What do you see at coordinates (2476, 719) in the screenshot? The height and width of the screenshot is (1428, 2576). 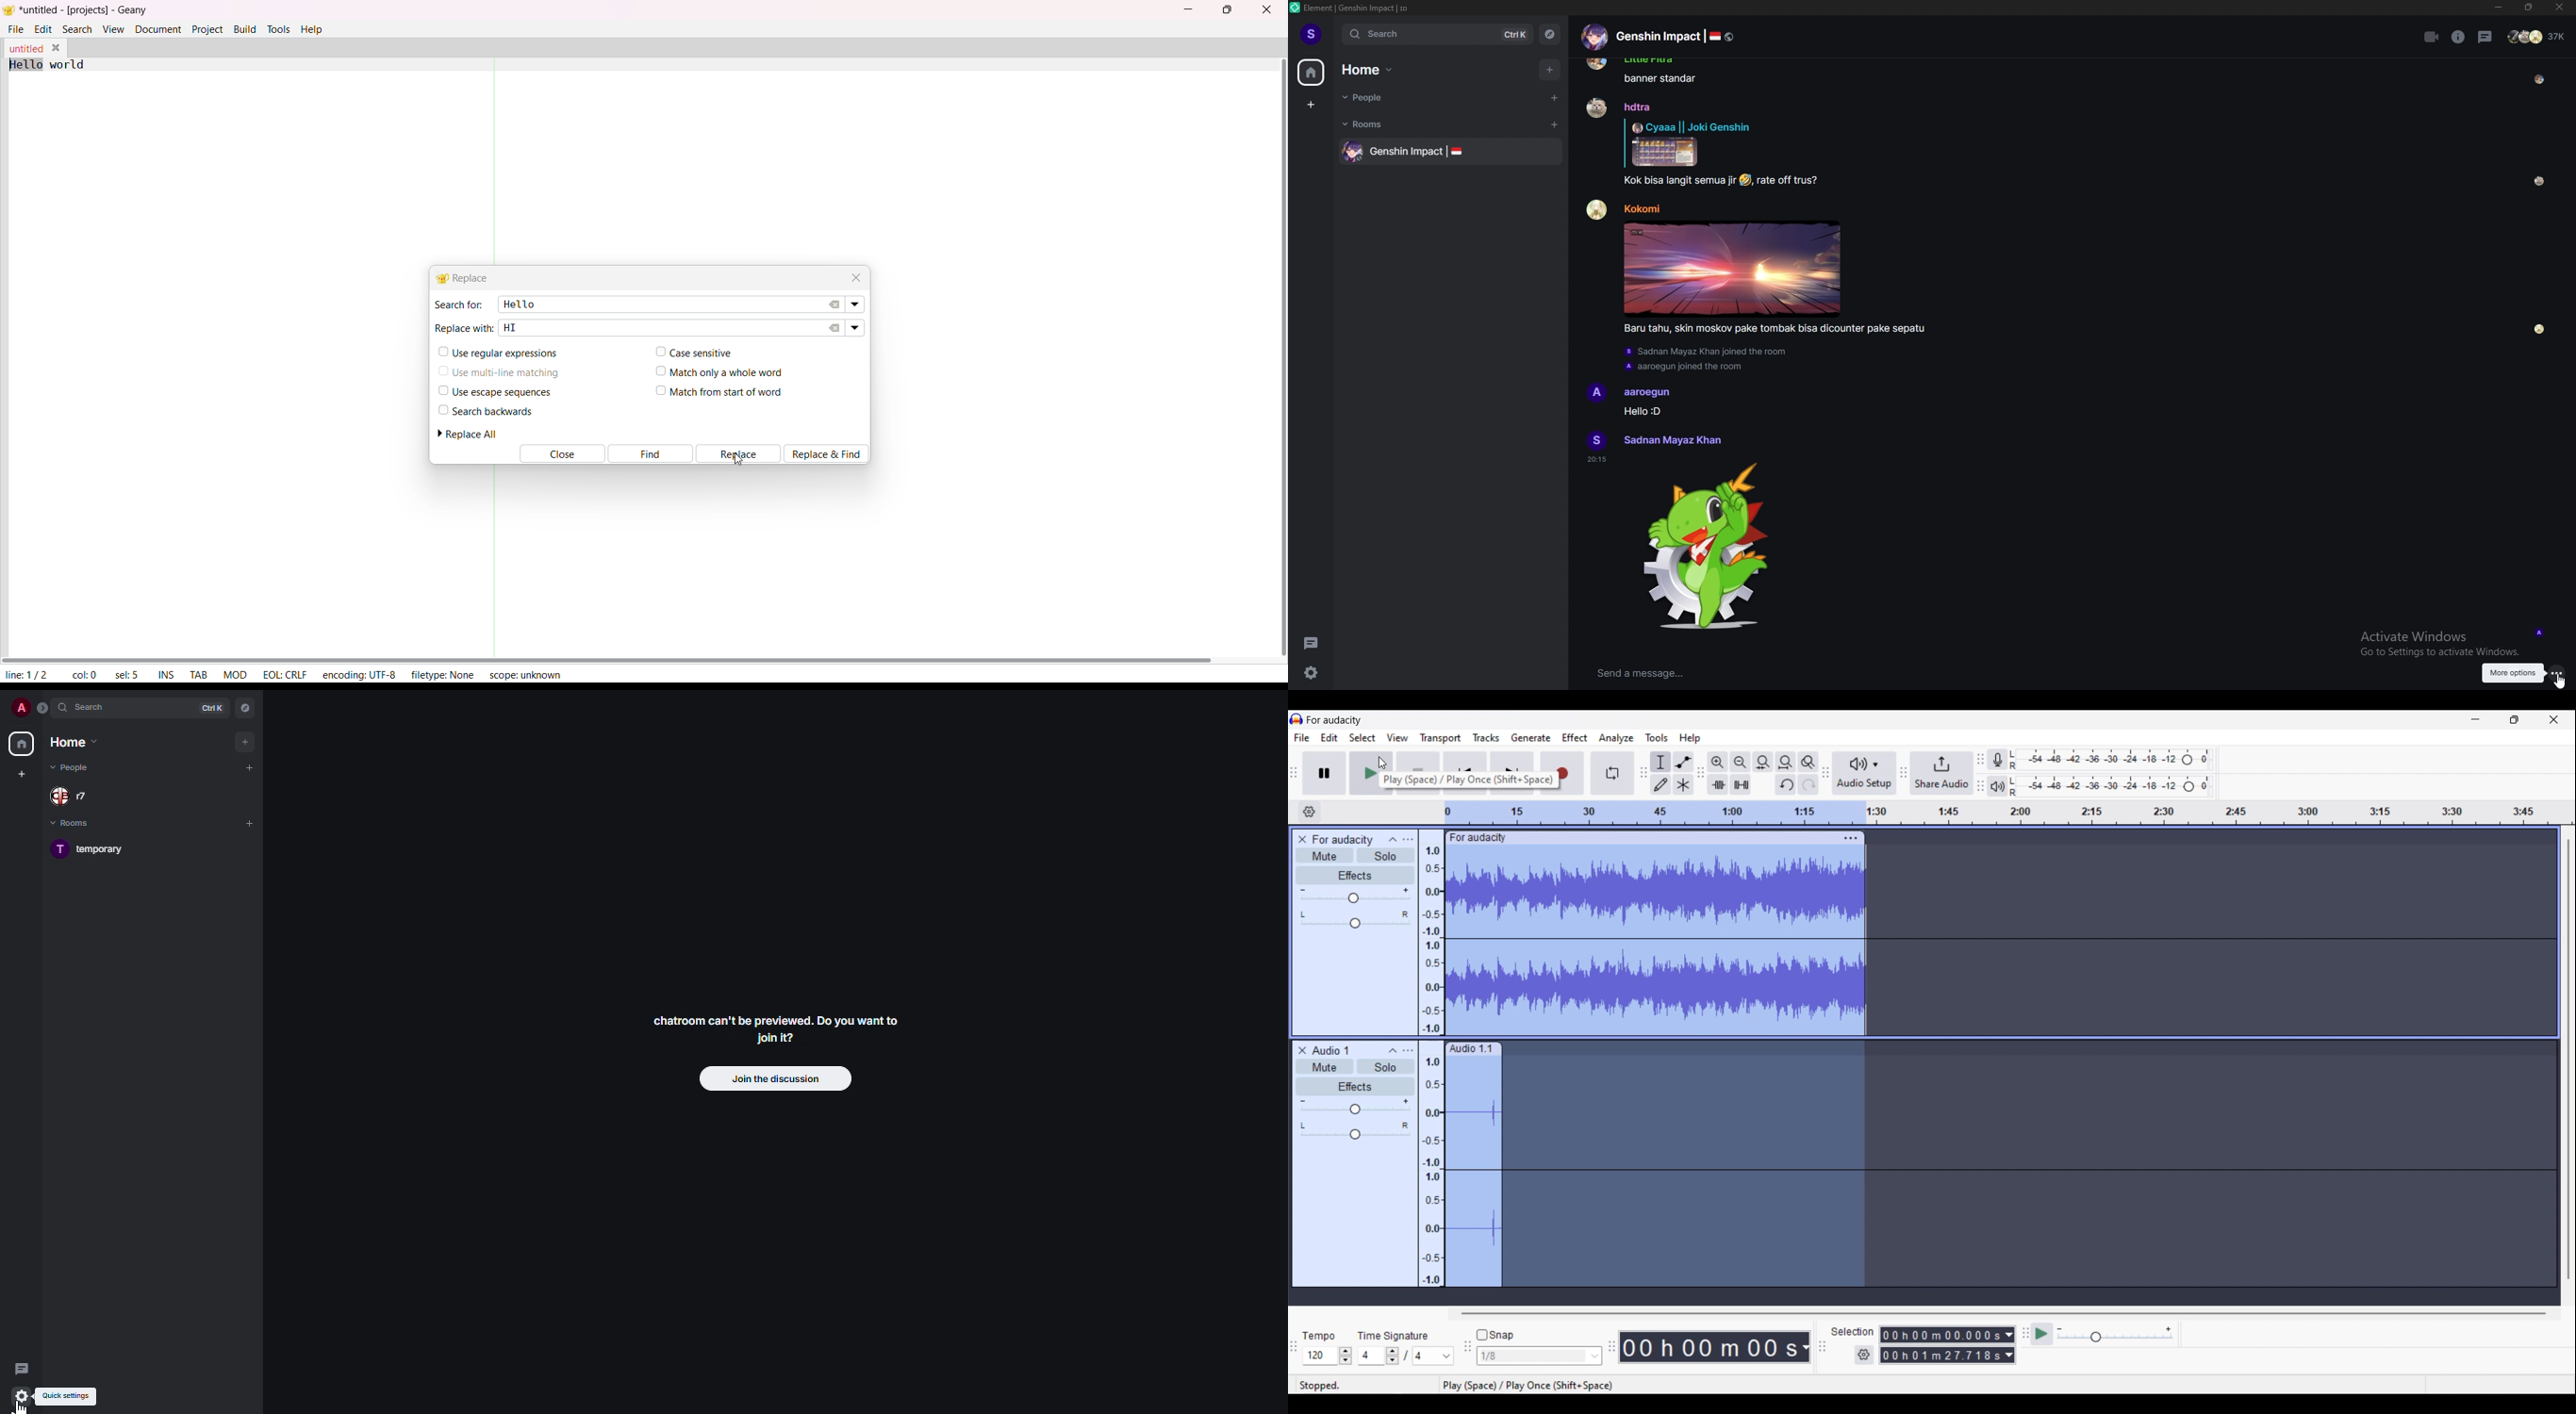 I see `Minimize ` at bounding box center [2476, 719].